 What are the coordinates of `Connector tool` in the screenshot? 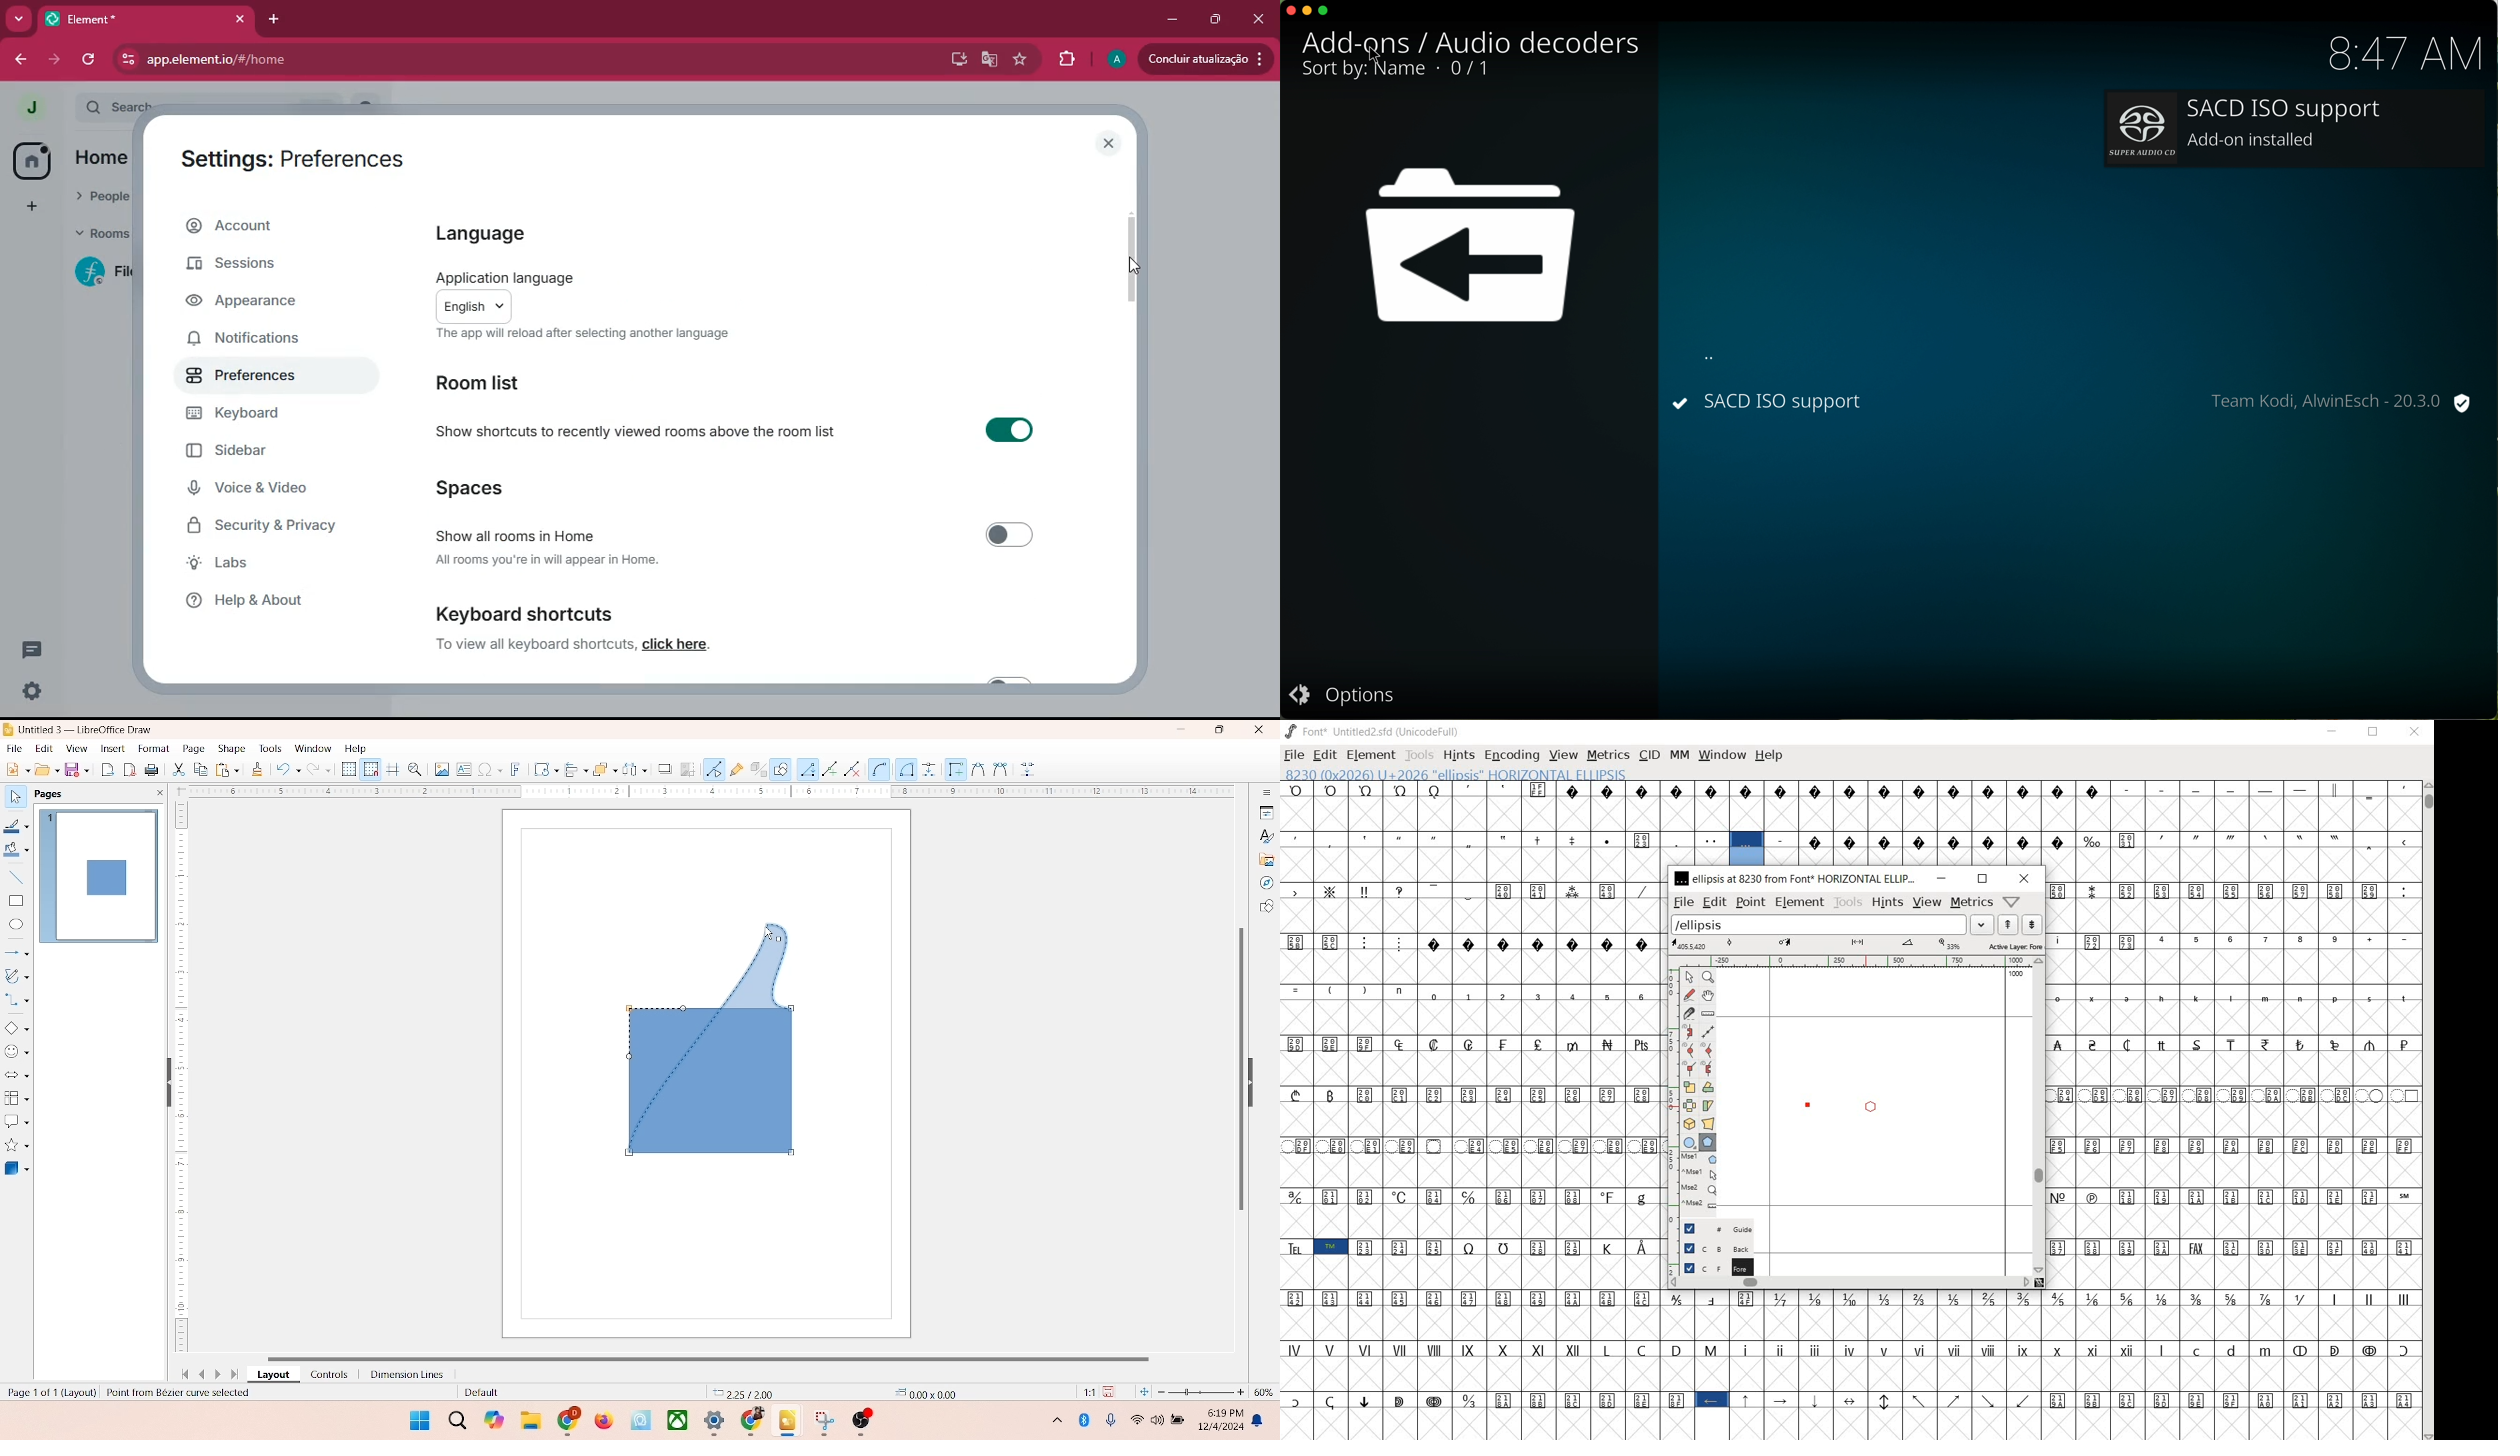 It's located at (906, 769).